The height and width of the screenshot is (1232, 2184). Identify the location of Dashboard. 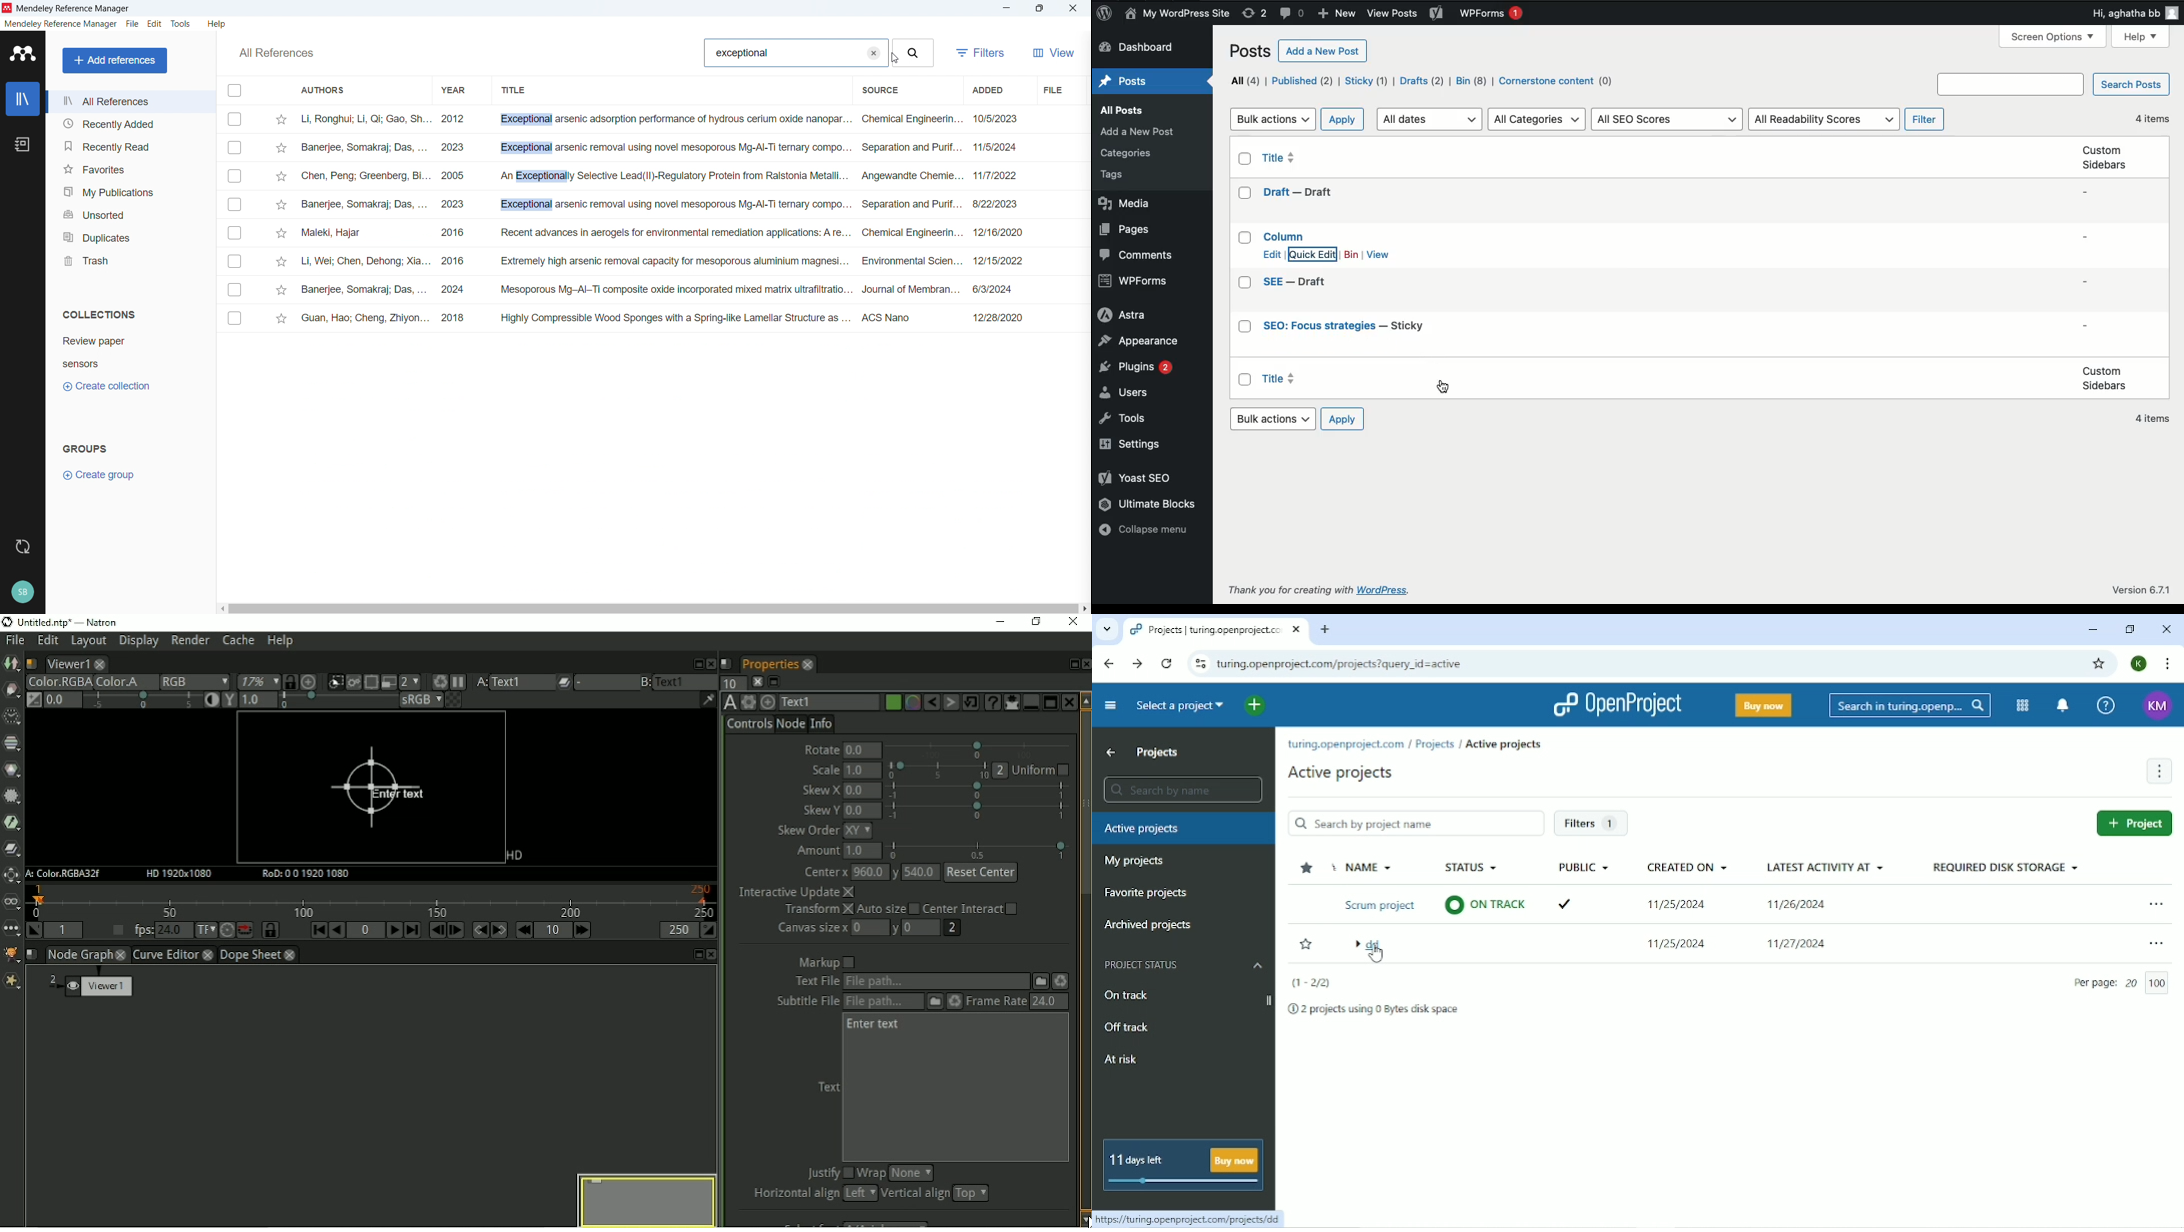
(1145, 48).